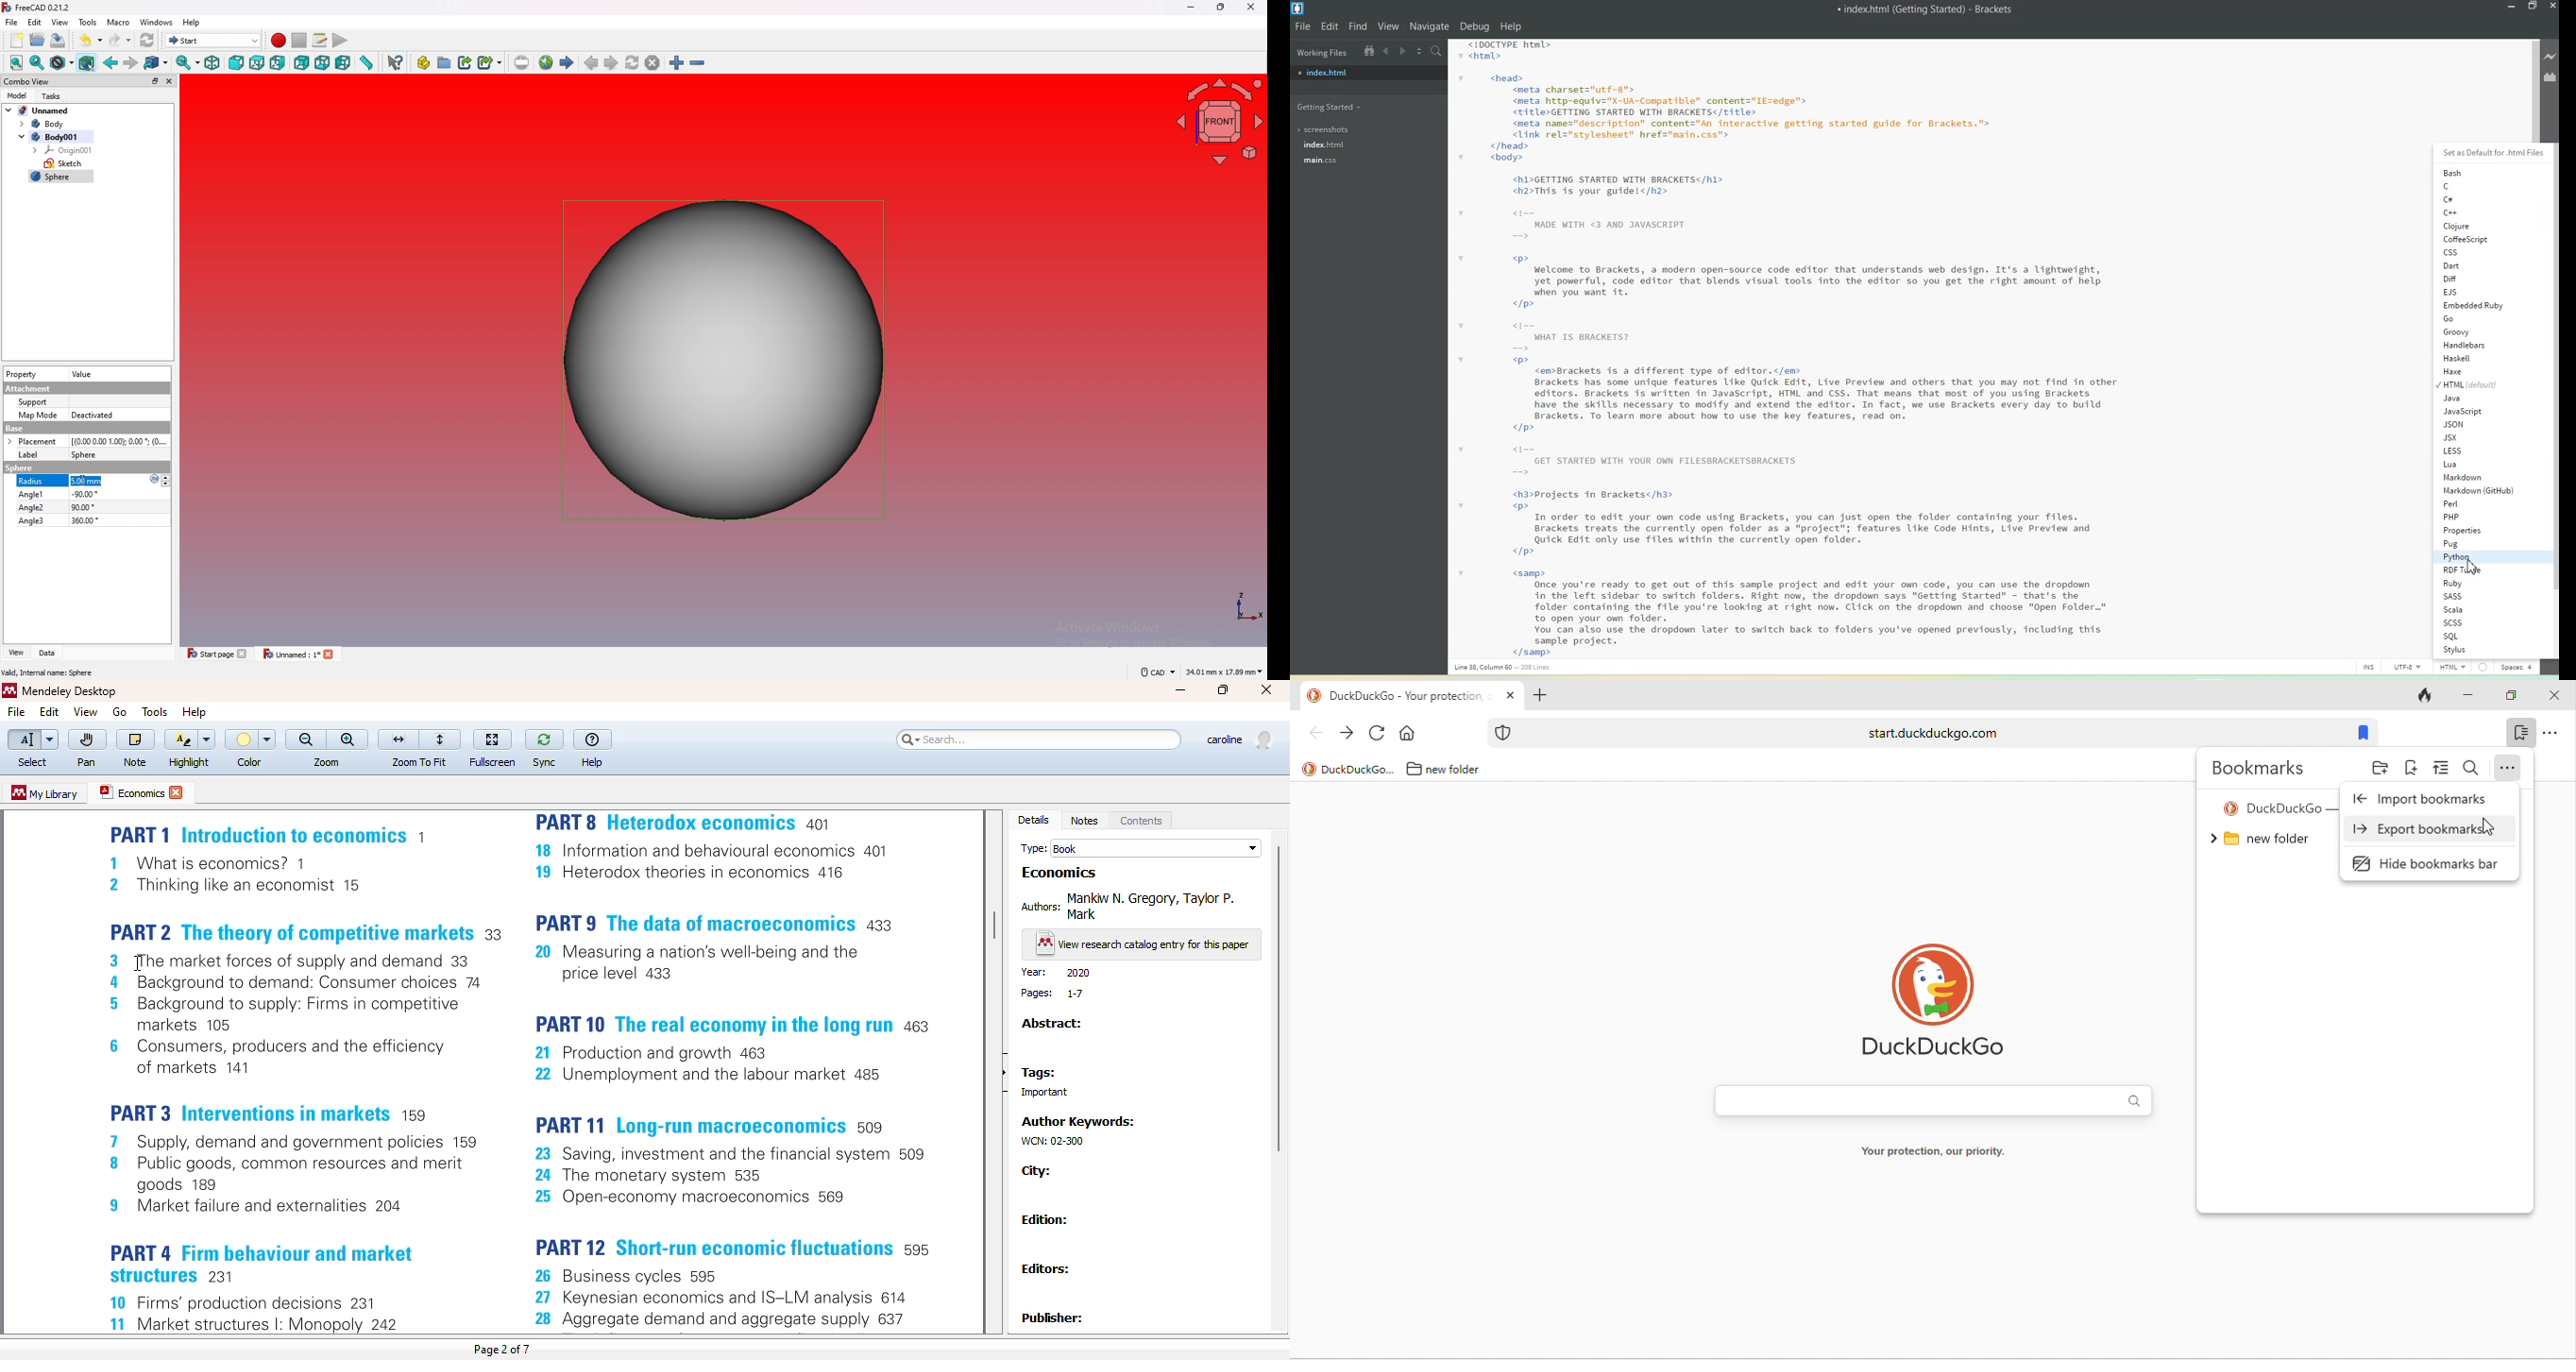 This screenshot has height=1372, width=2576. I want to click on contents, so click(1142, 821).